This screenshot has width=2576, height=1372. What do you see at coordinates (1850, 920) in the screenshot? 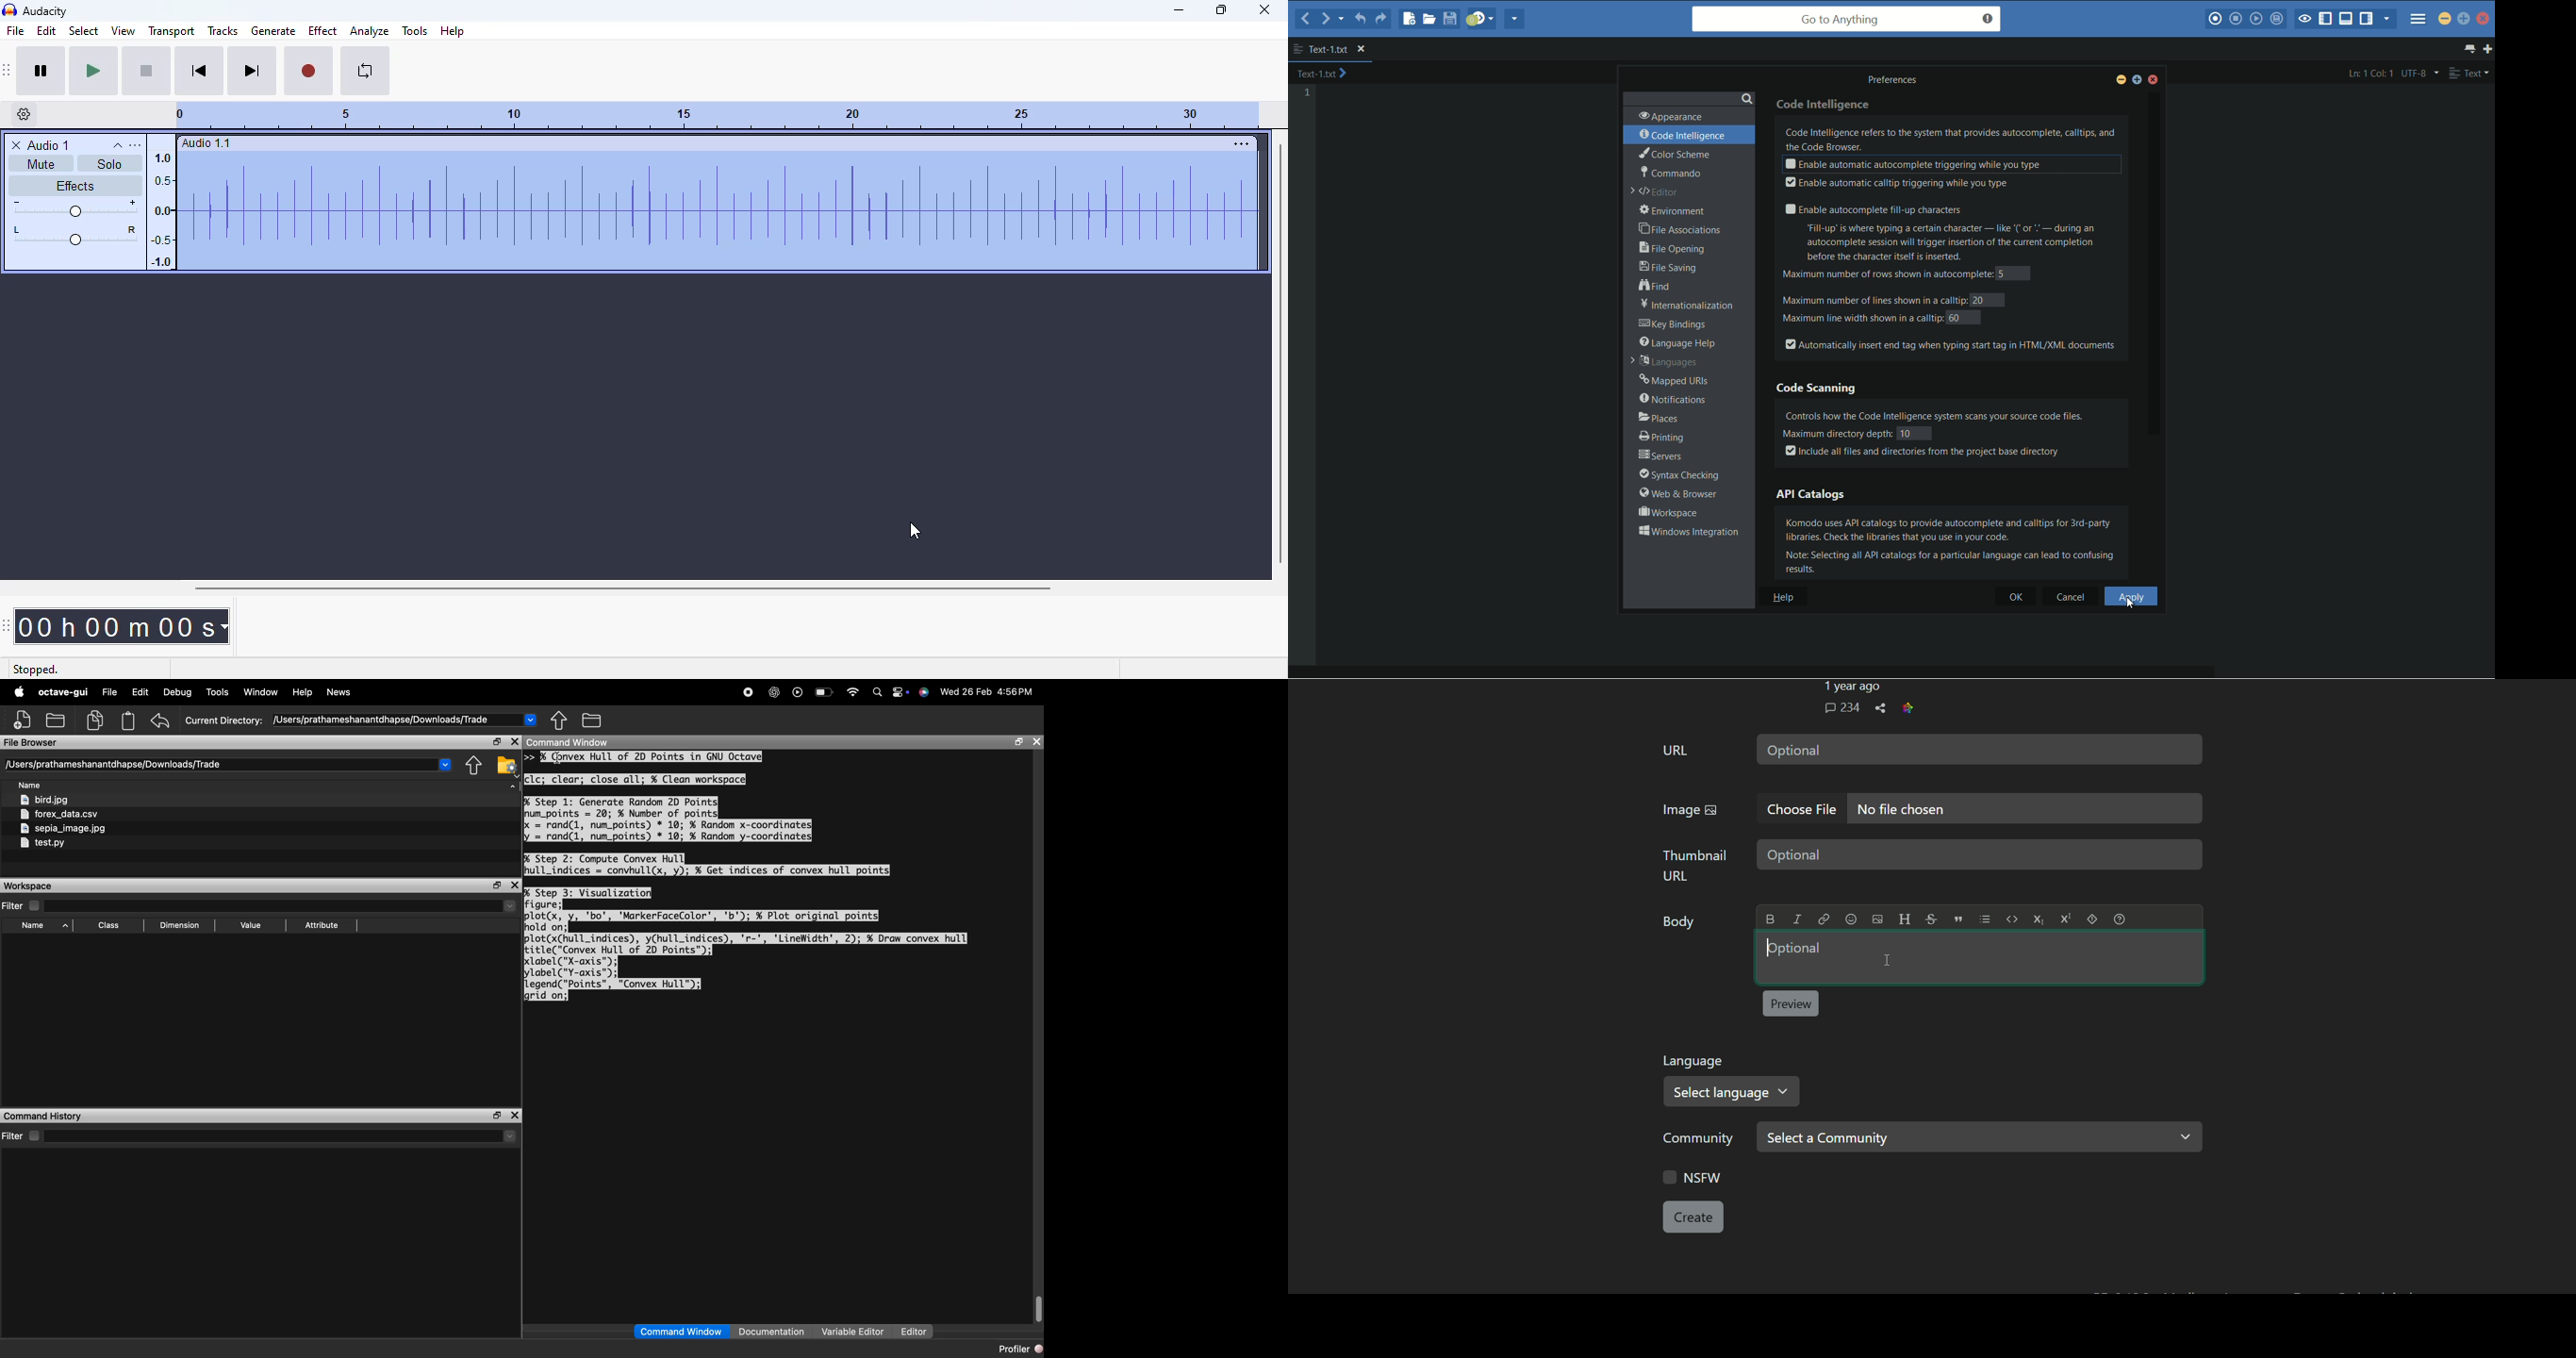
I see `Emoji` at bounding box center [1850, 920].